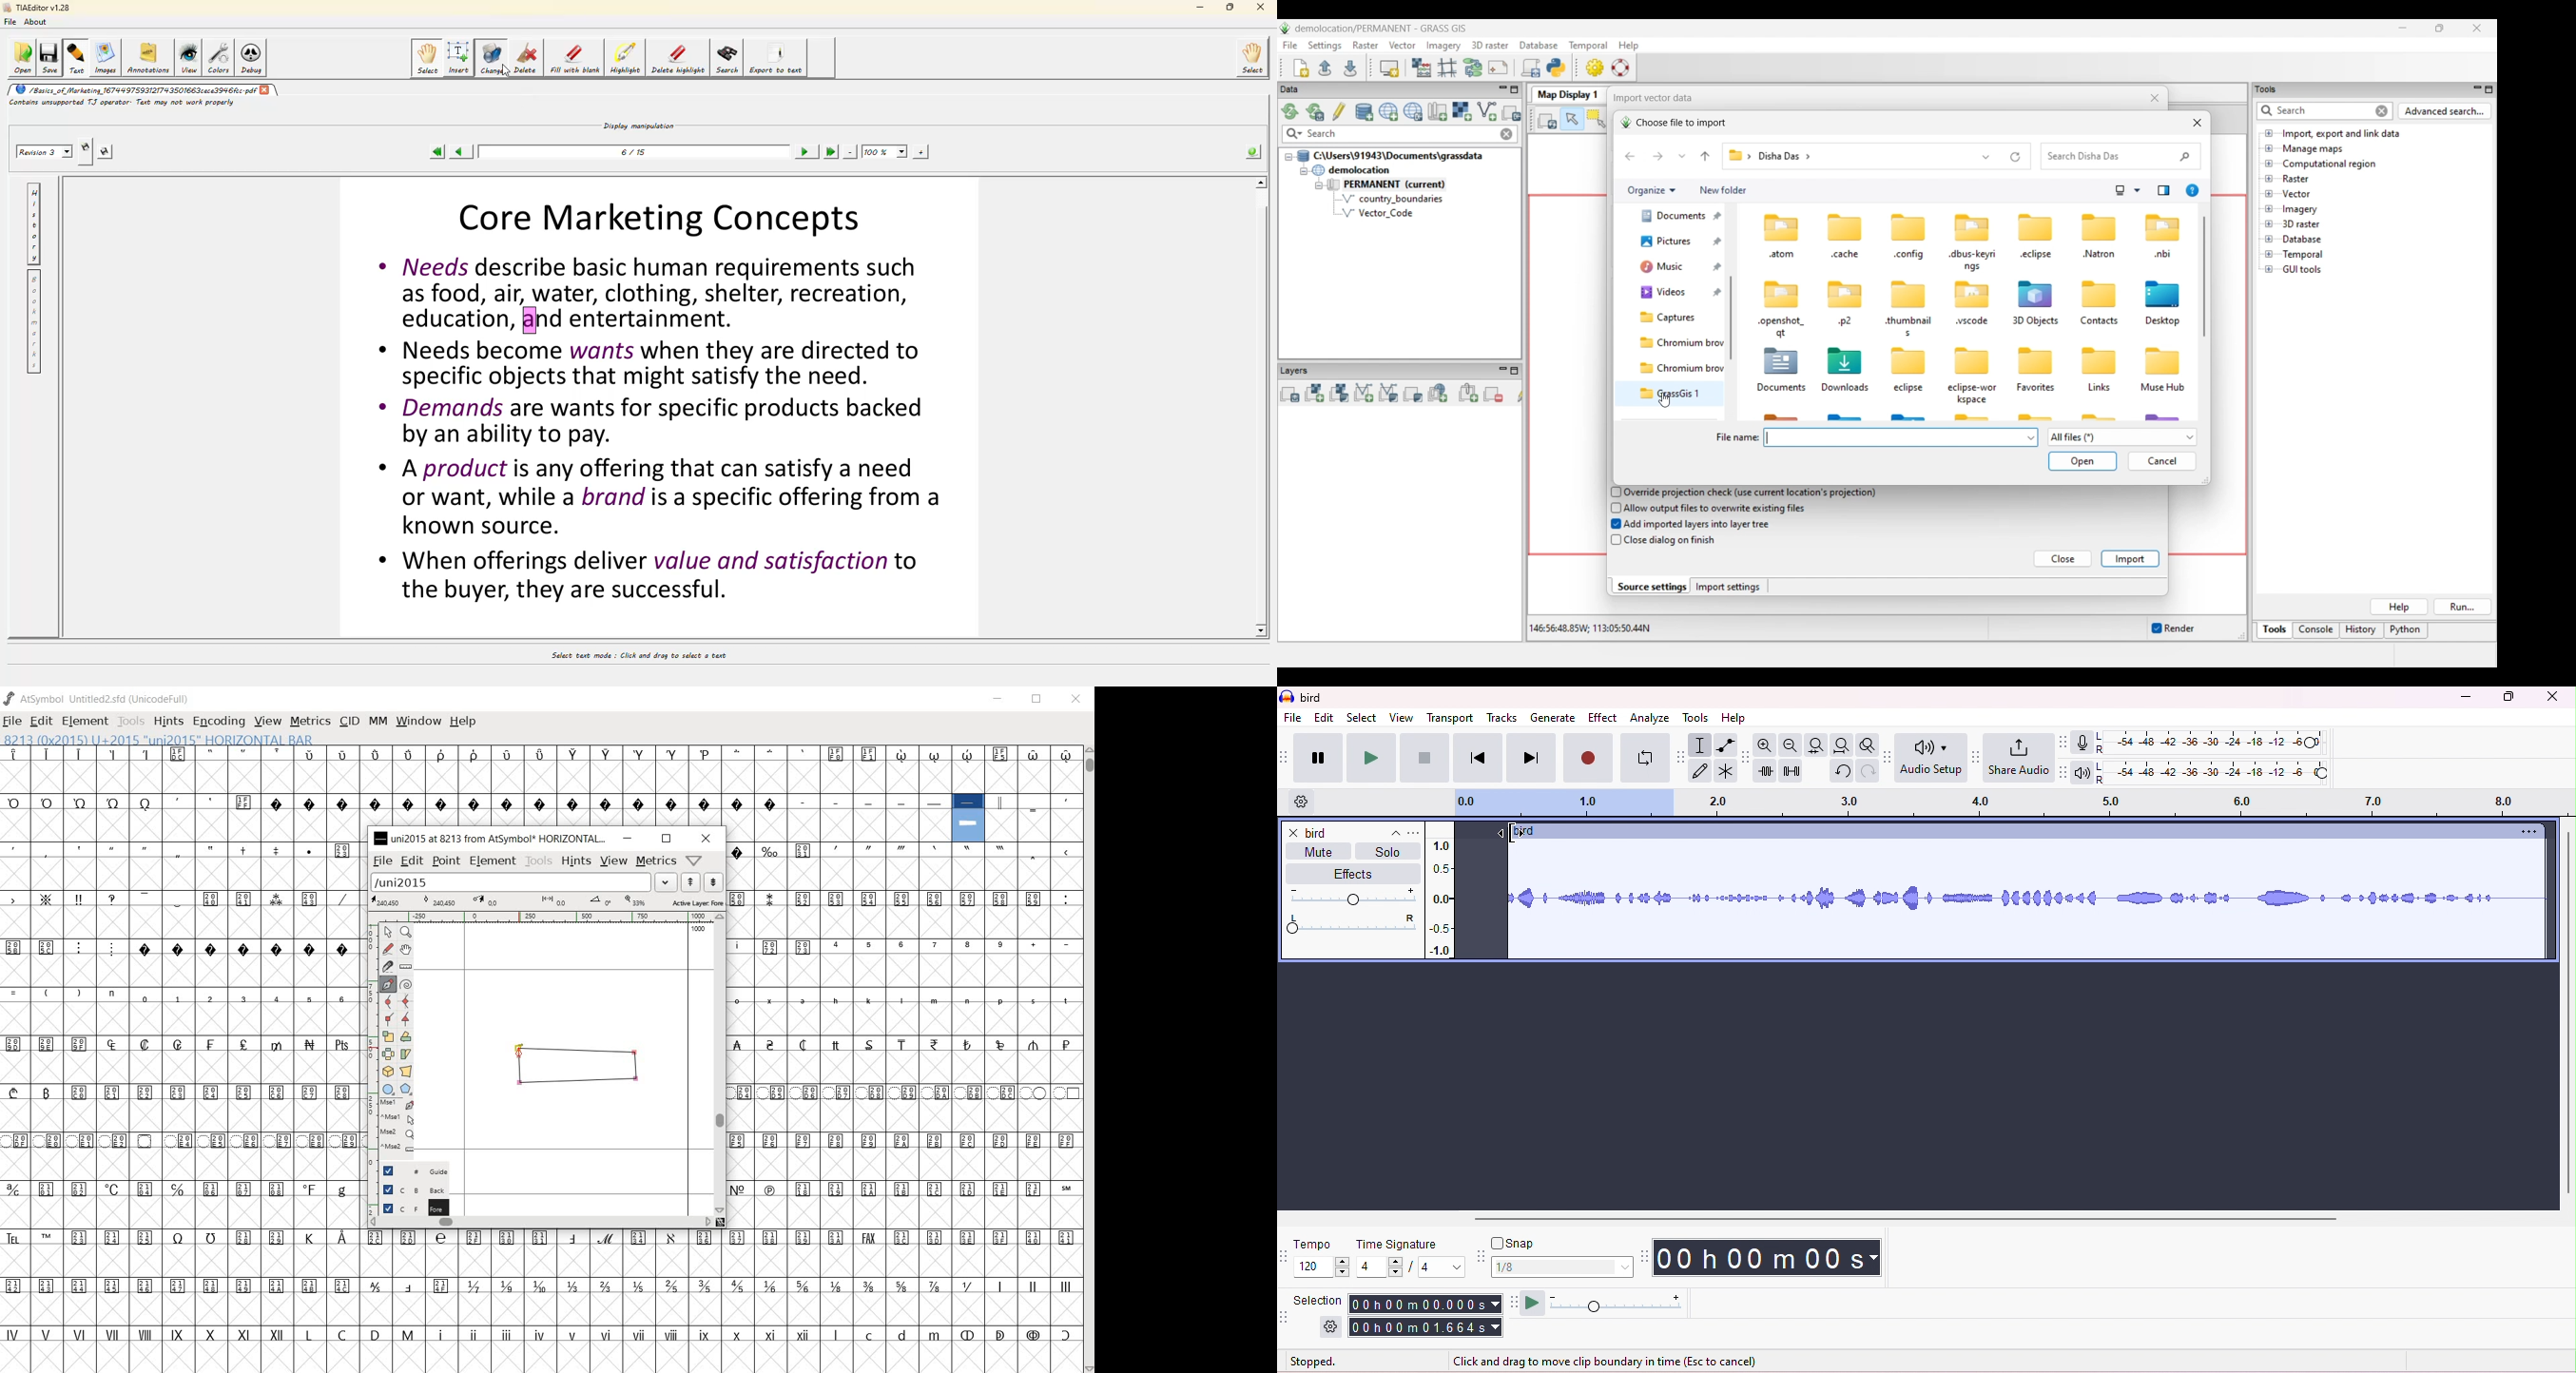 This screenshot has width=2576, height=1400. What do you see at coordinates (1352, 897) in the screenshot?
I see `volume` at bounding box center [1352, 897].